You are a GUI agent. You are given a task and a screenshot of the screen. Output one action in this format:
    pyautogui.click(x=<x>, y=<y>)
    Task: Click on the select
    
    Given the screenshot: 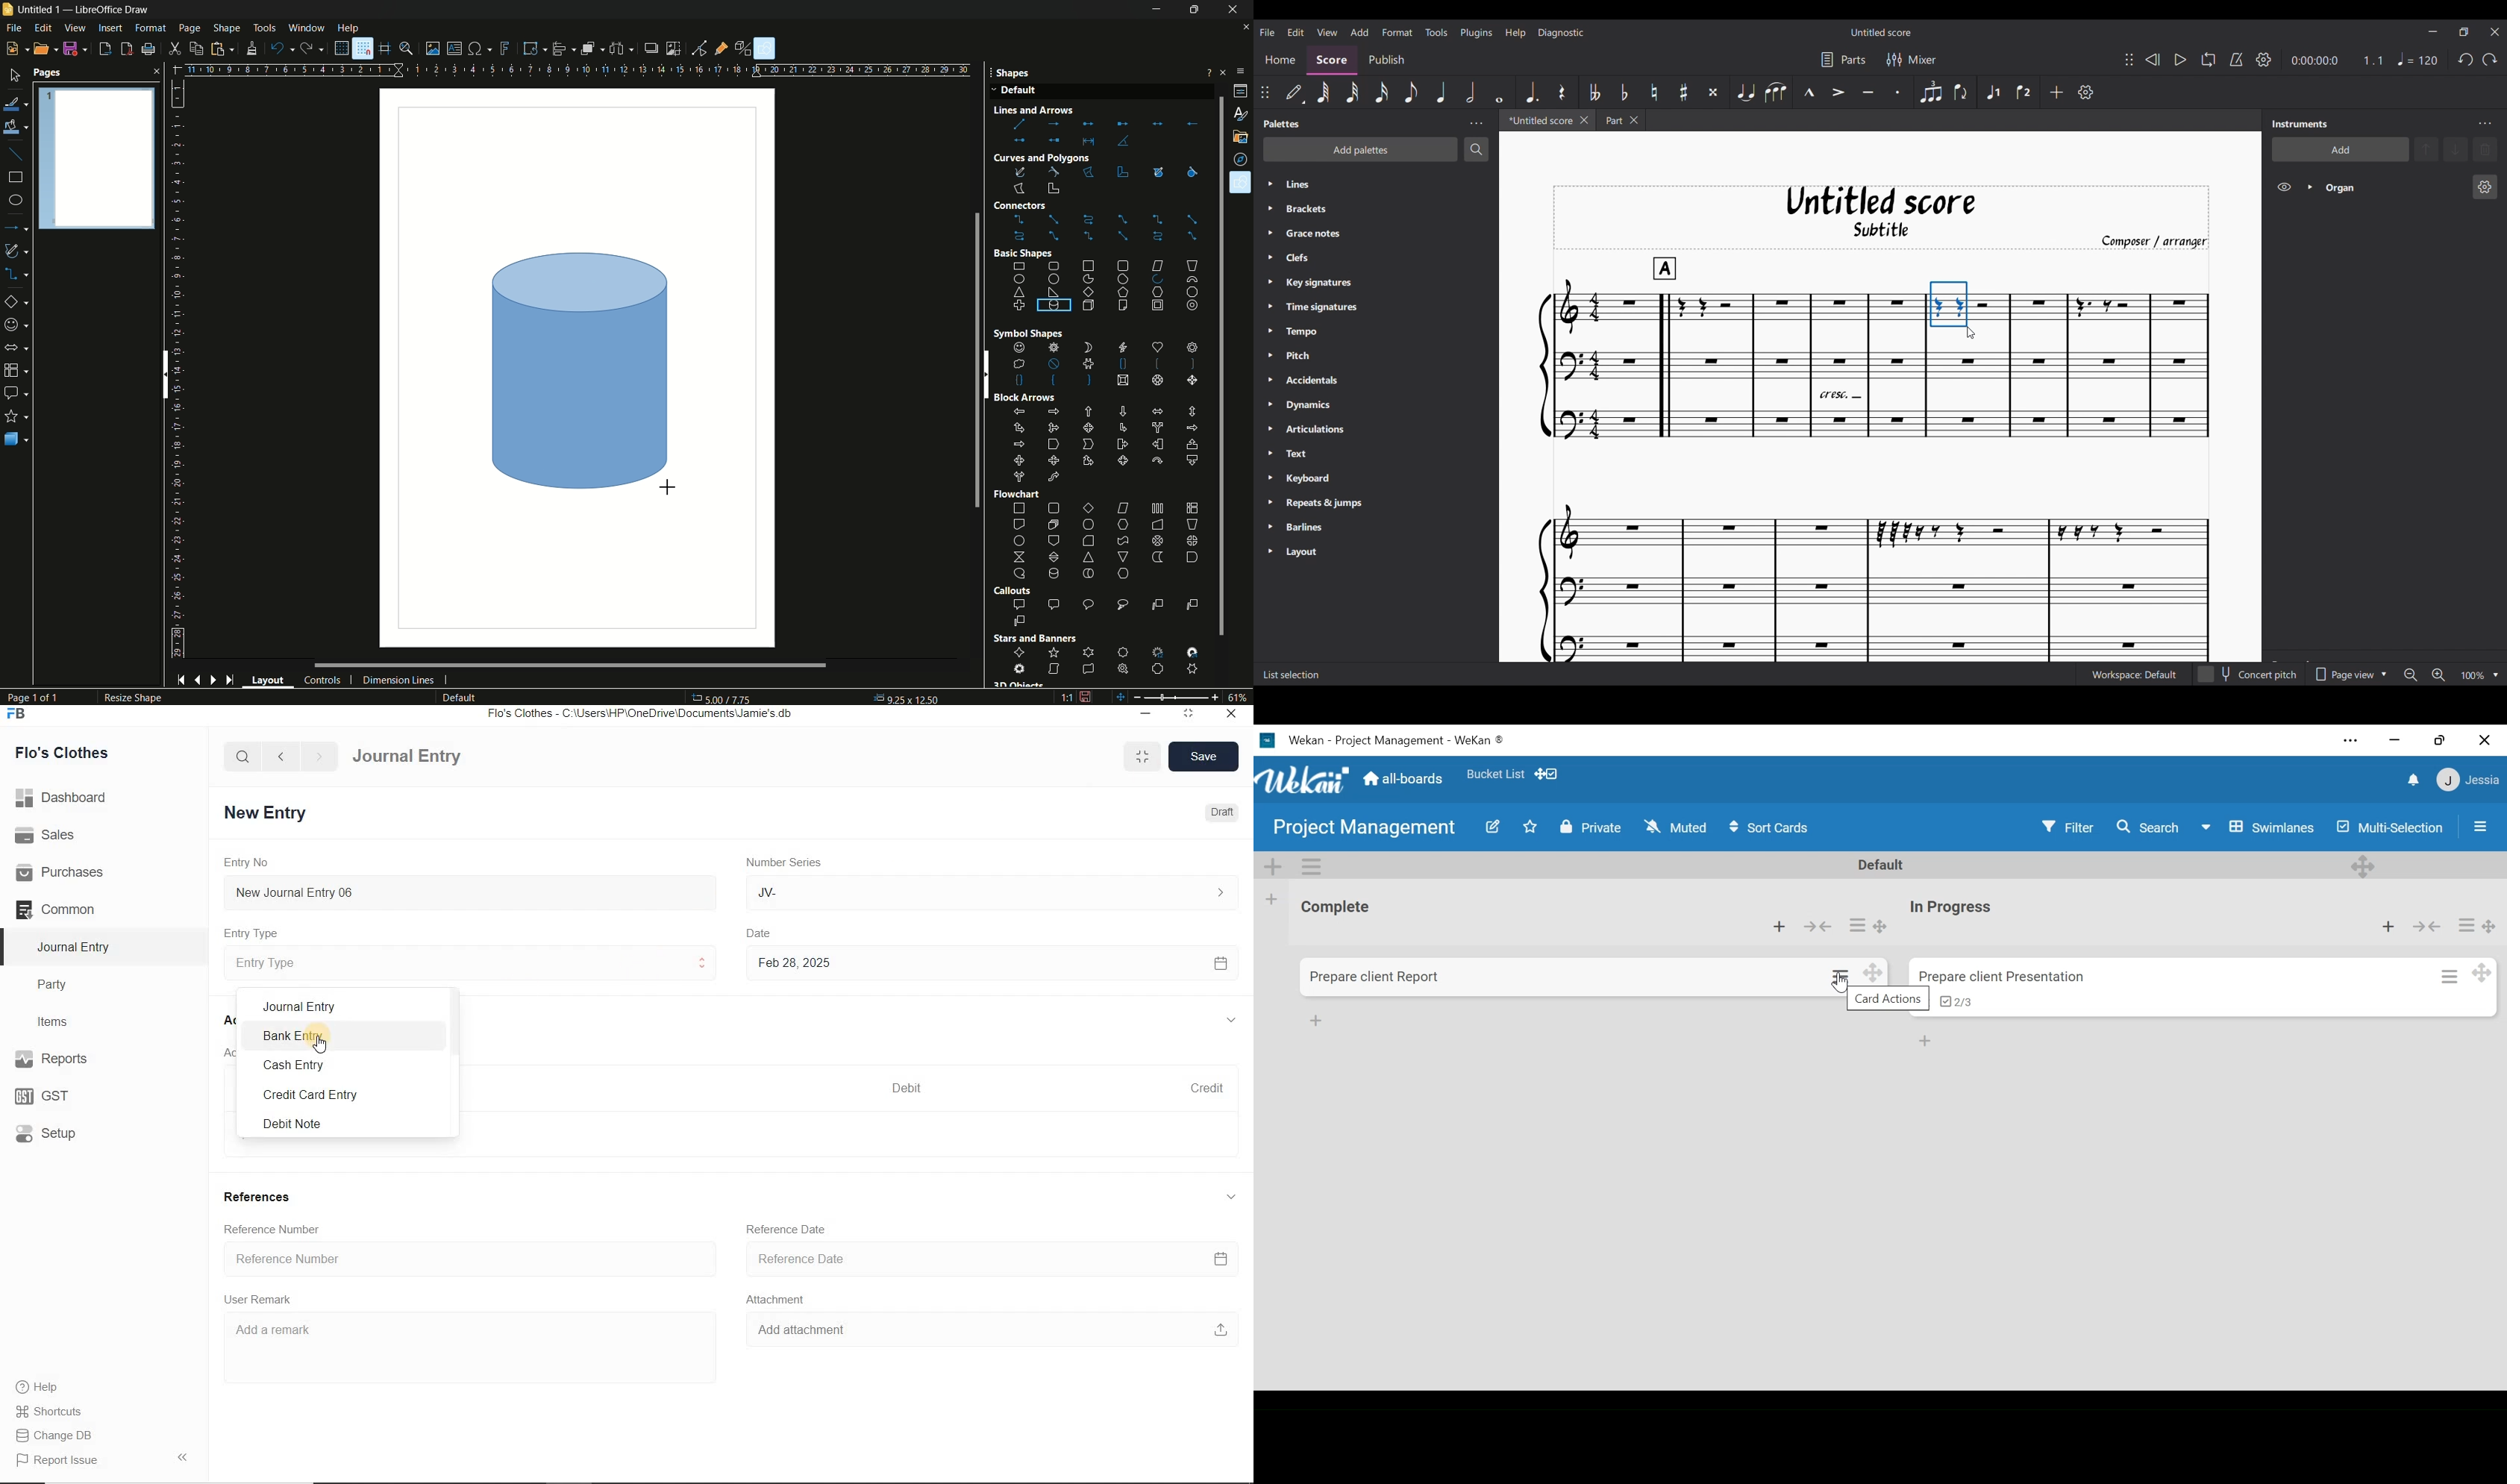 What is the action you would take?
    pyautogui.click(x=14, y=75)
    